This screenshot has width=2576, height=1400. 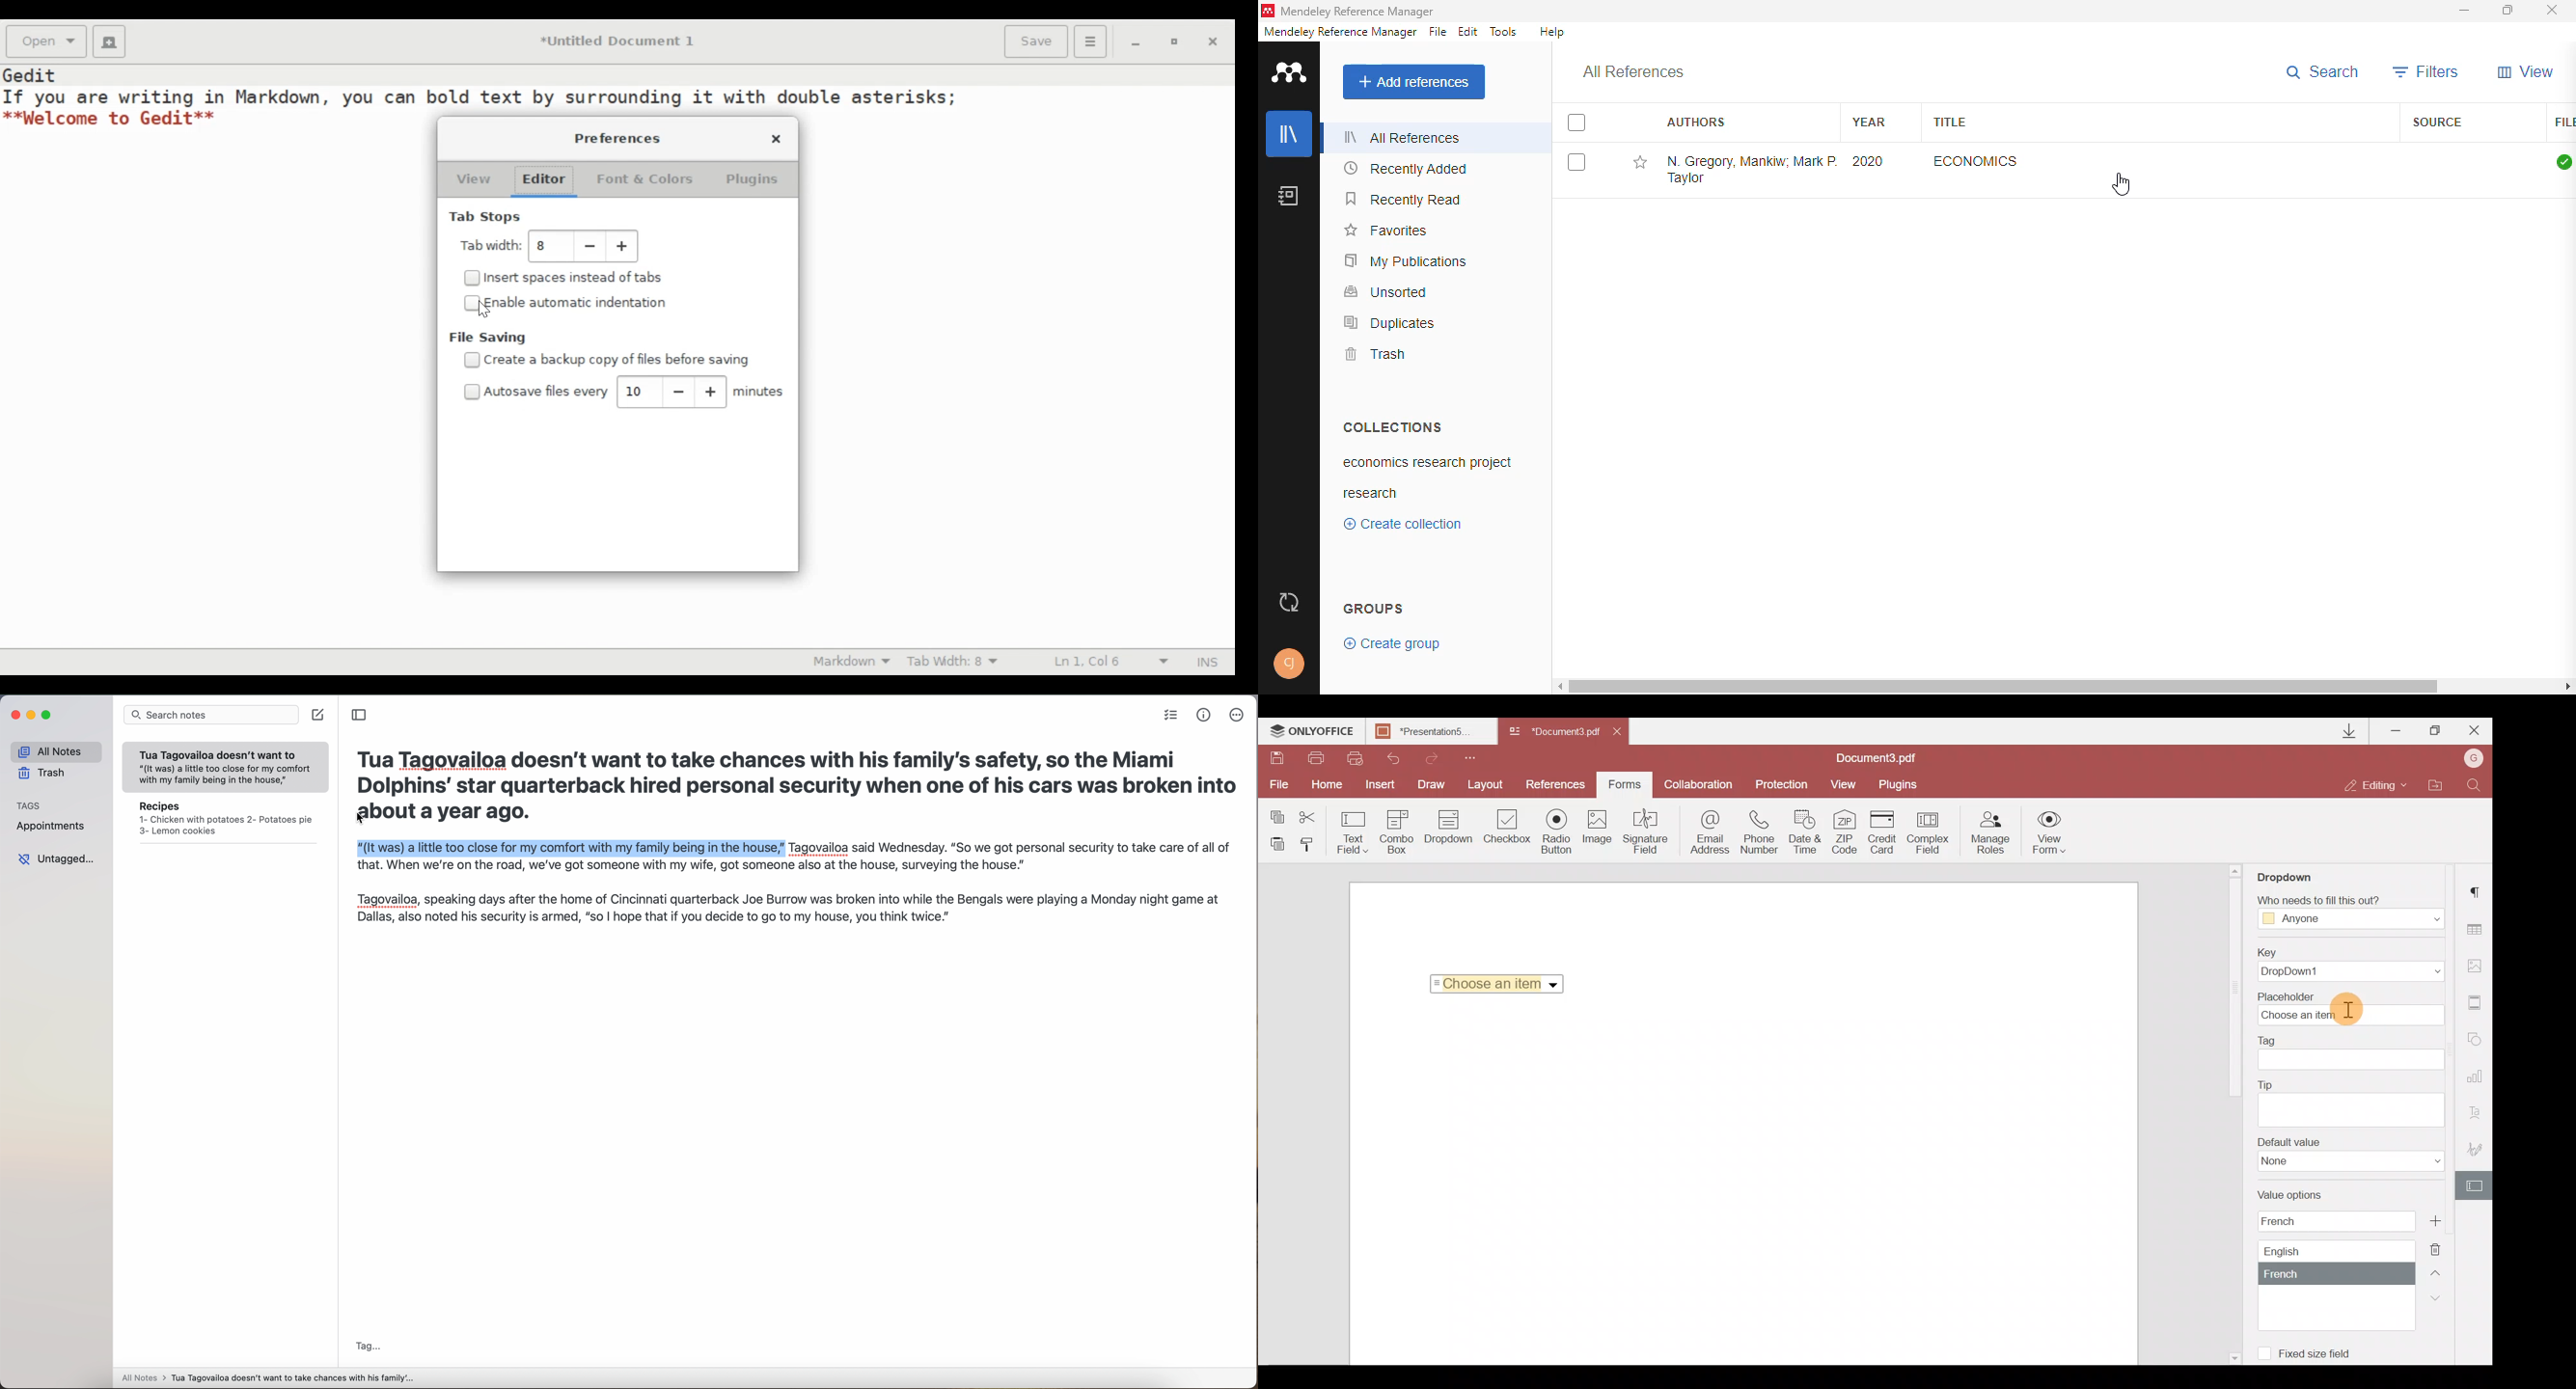 What do you see at coordinates (1843, 783) in the screenshot?
I see `View` at bounding box center [1843, 783].